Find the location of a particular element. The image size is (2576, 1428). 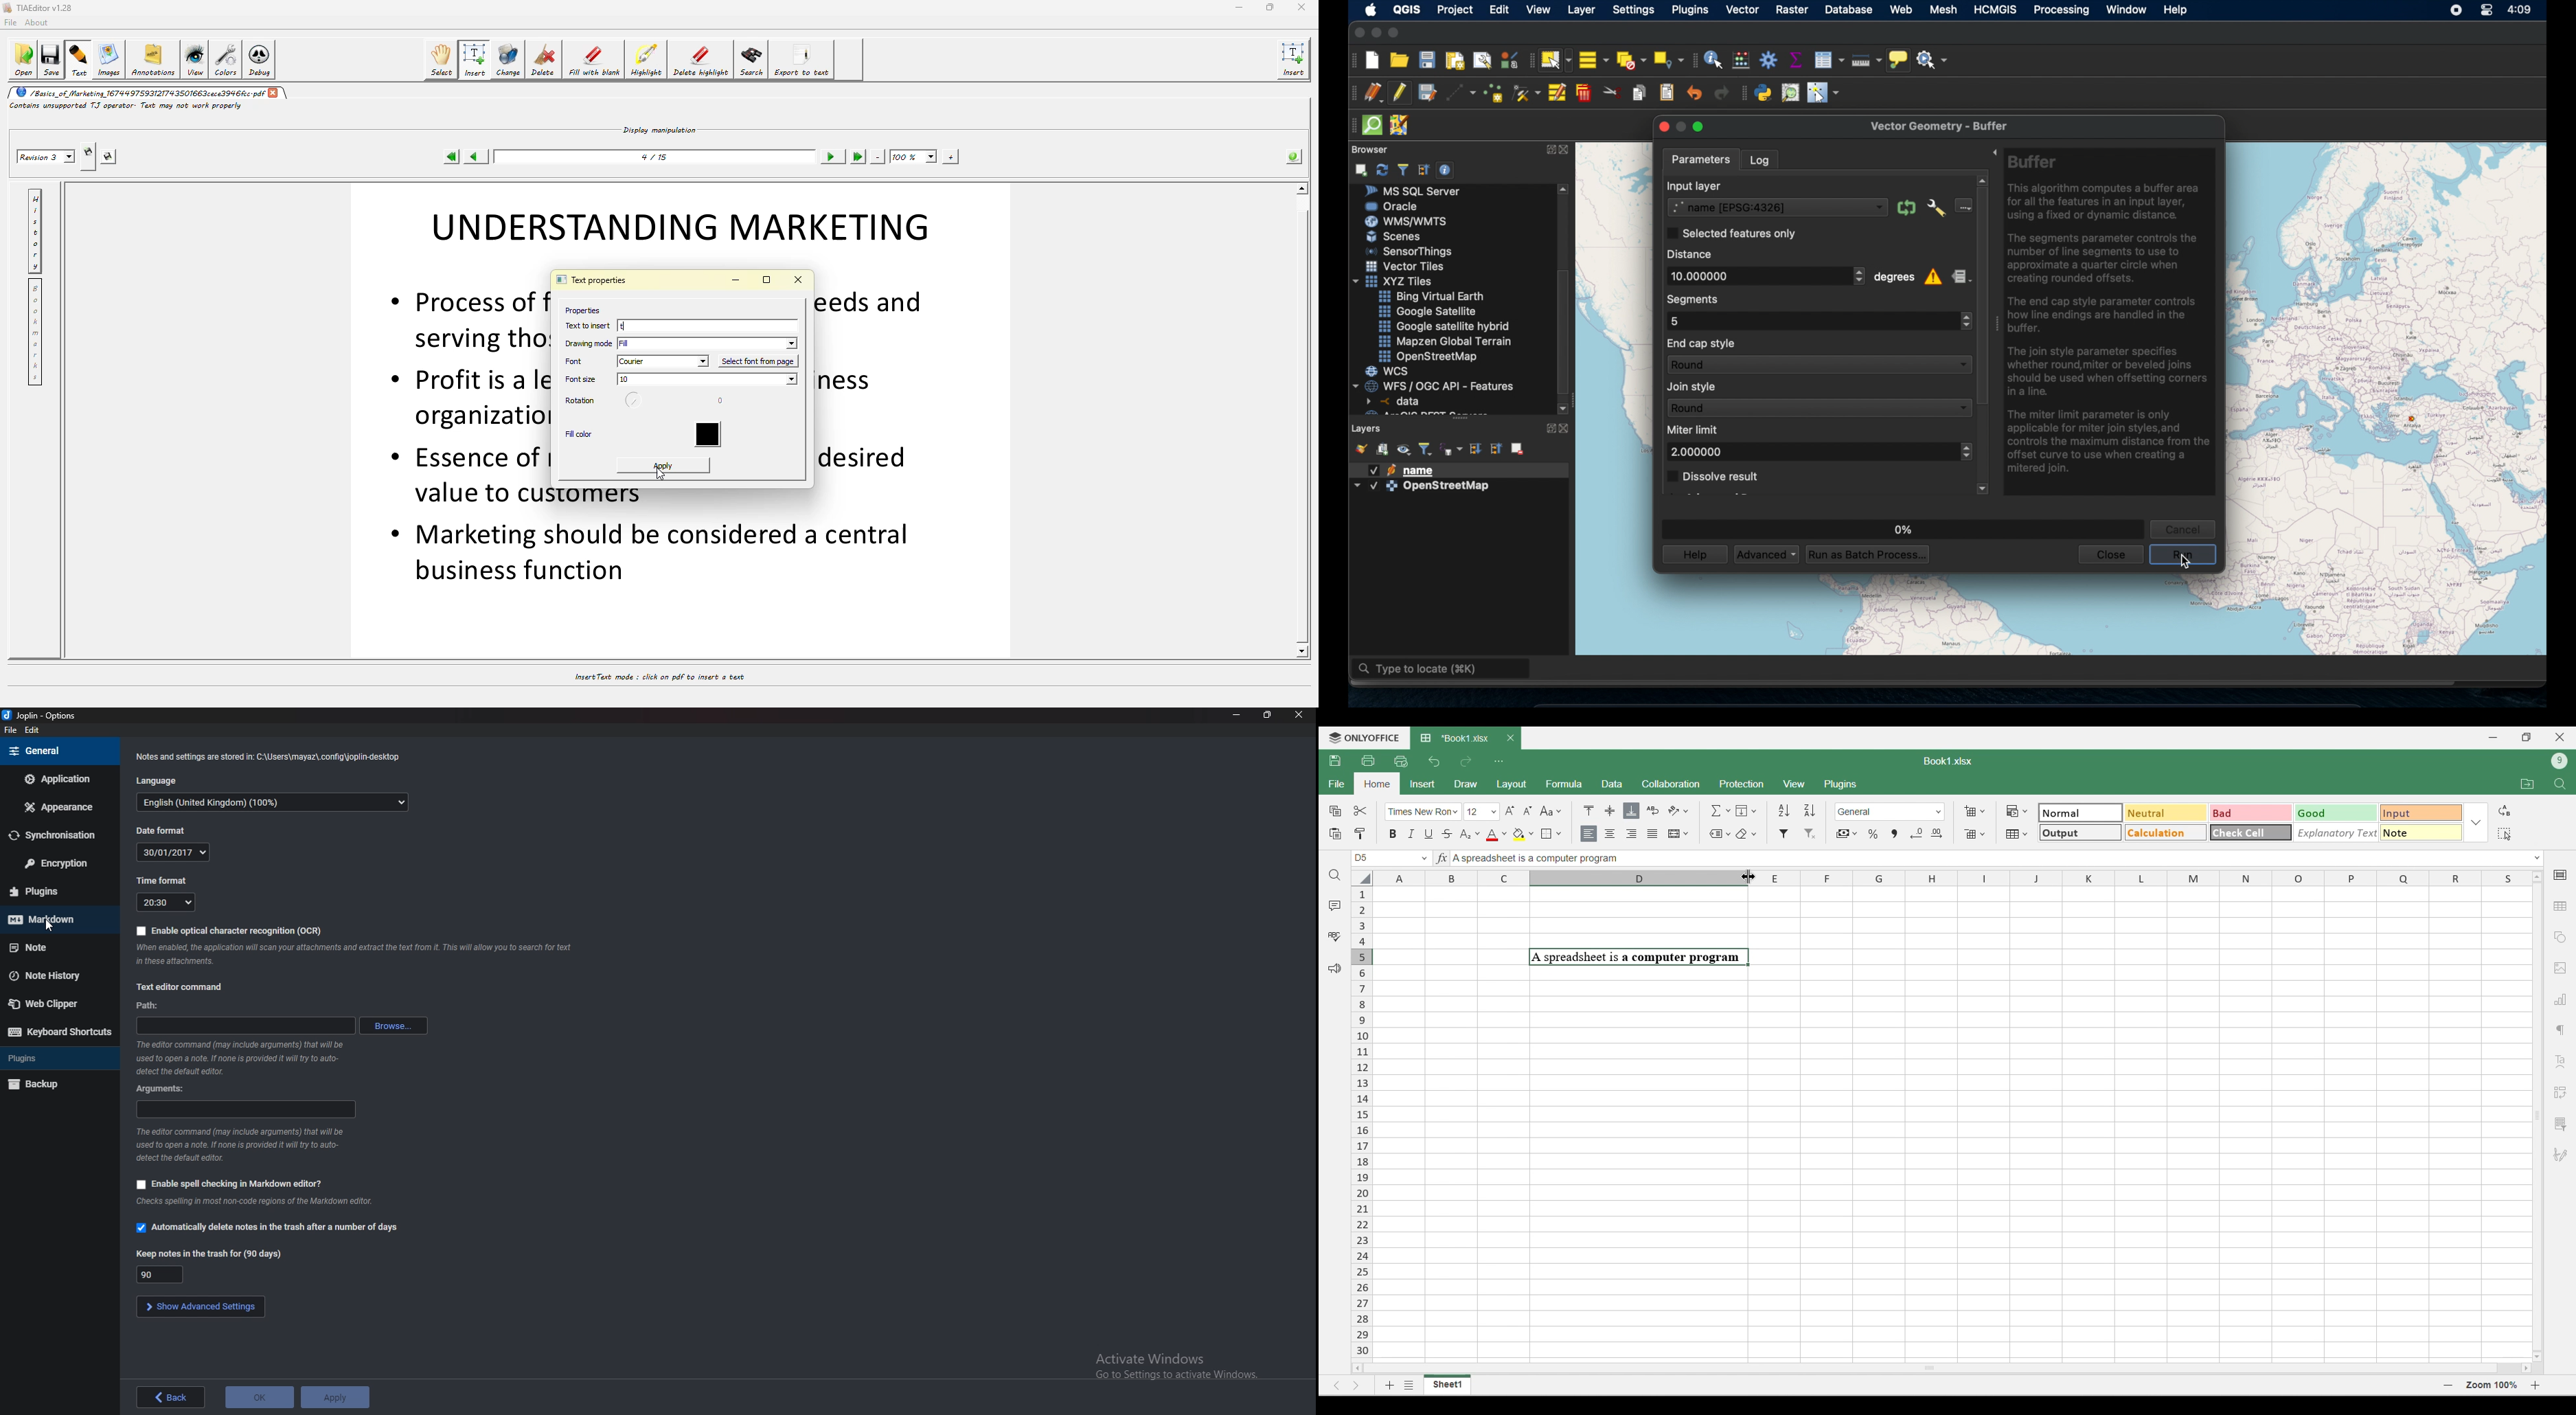

openstreetmap layer is located at coordinates (1423, 489).